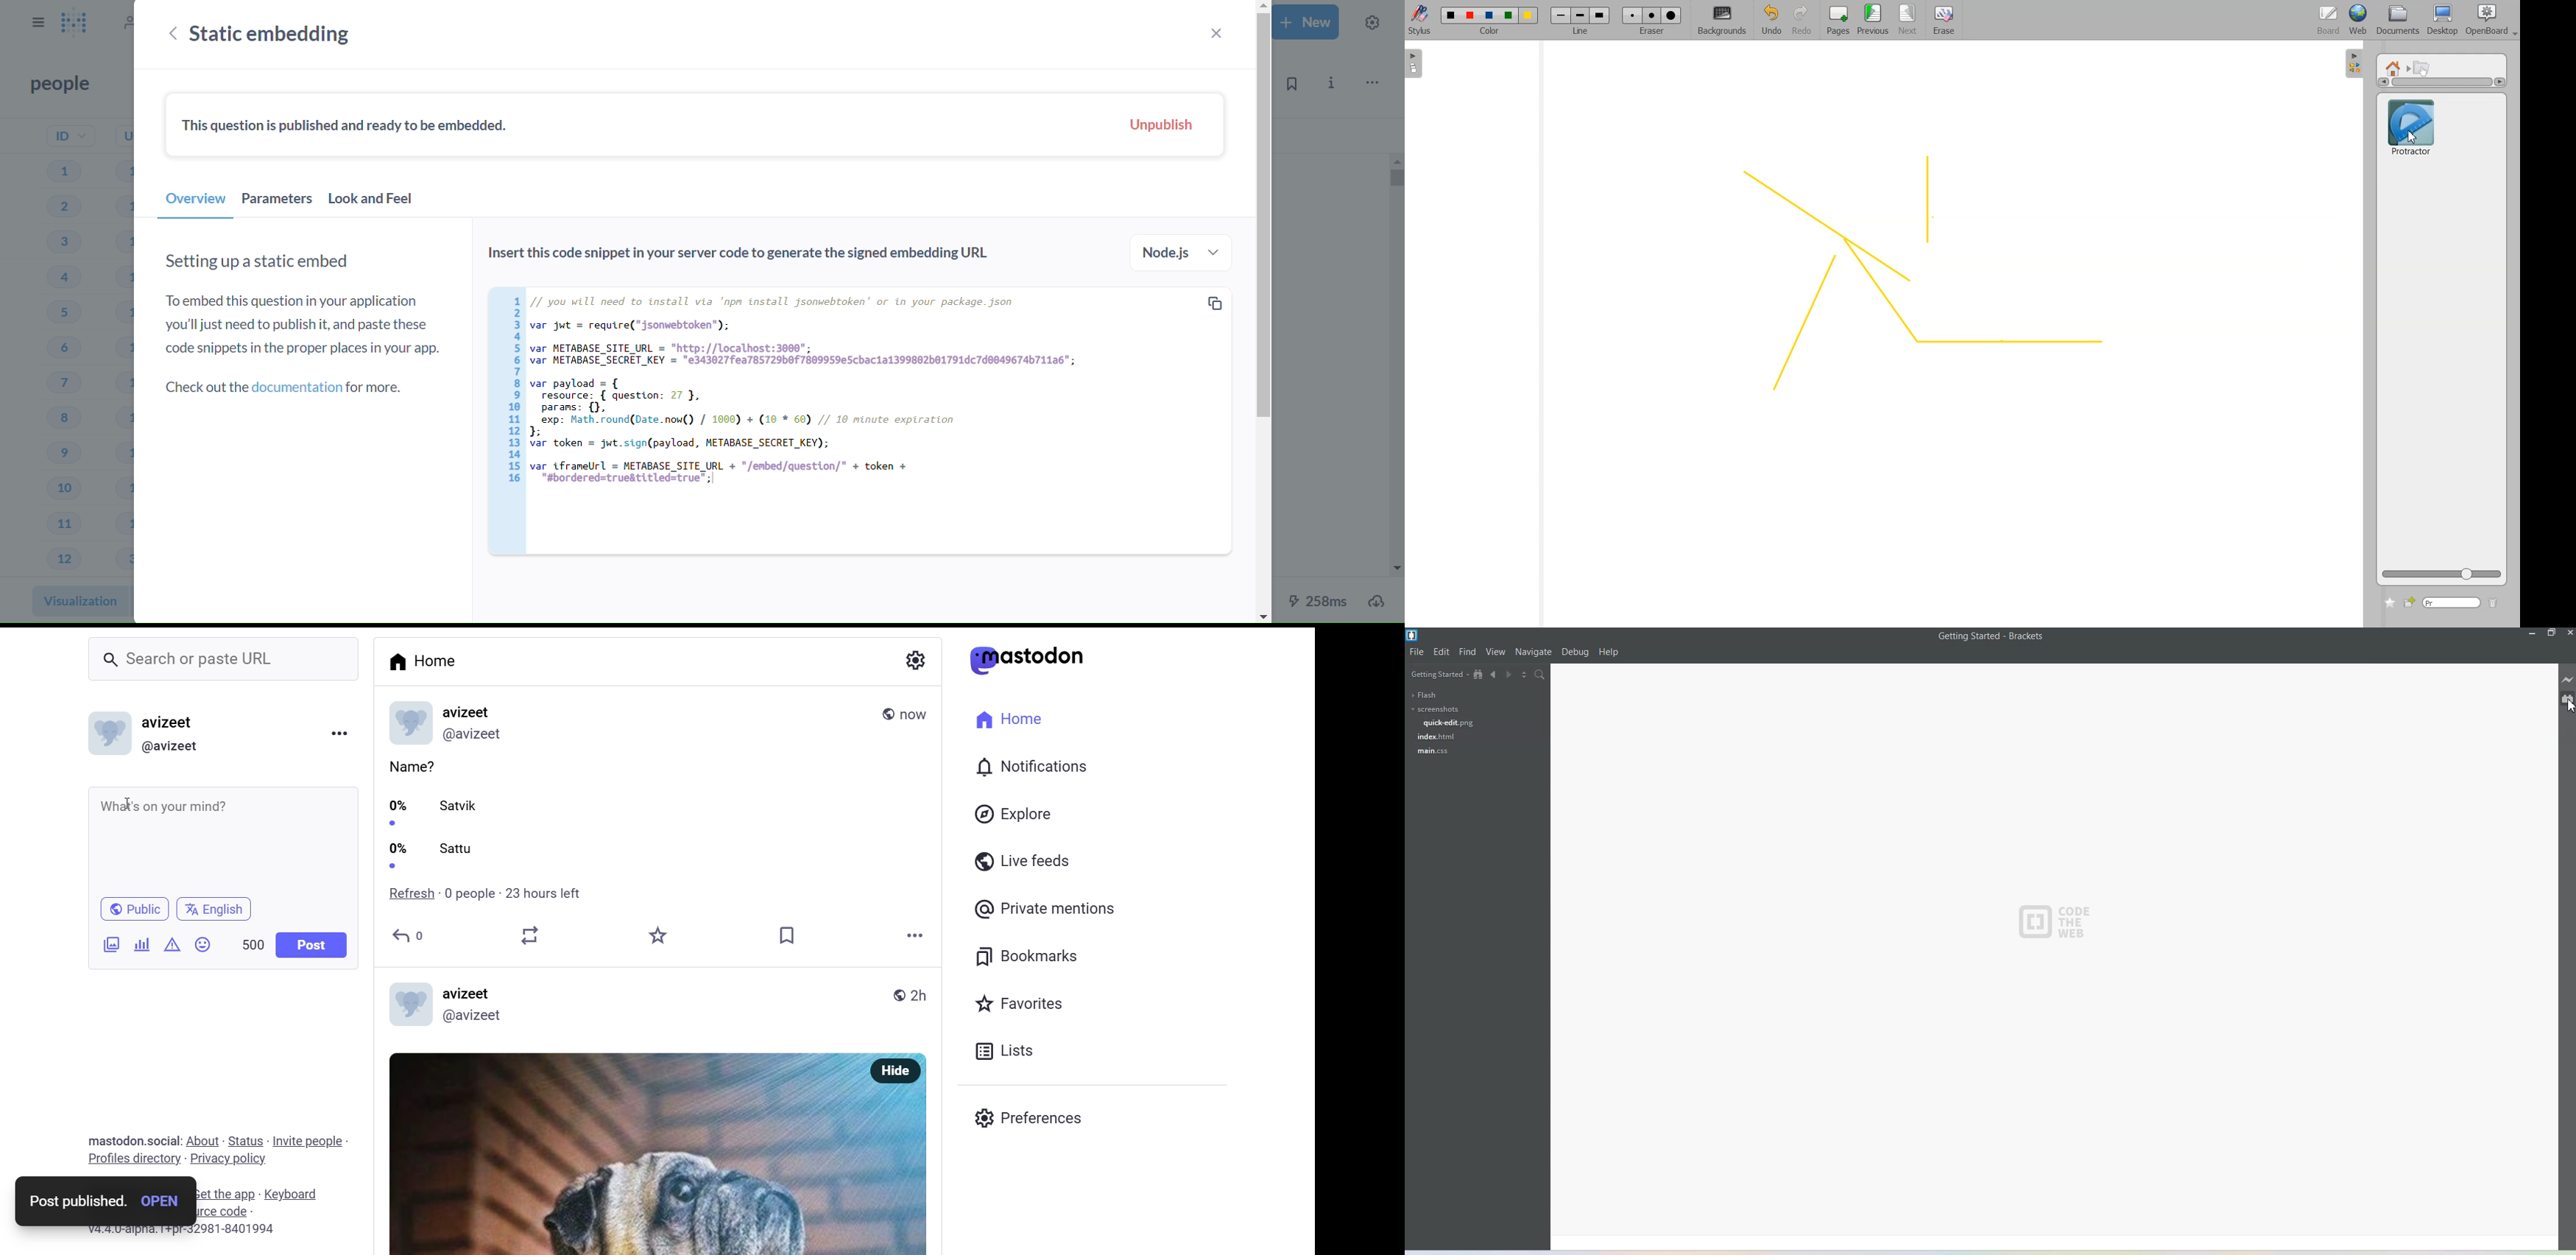  What do you see at coordinates (1046, 908) in the screenshot?
I see `private mention` at bounding box center [1046, 908].